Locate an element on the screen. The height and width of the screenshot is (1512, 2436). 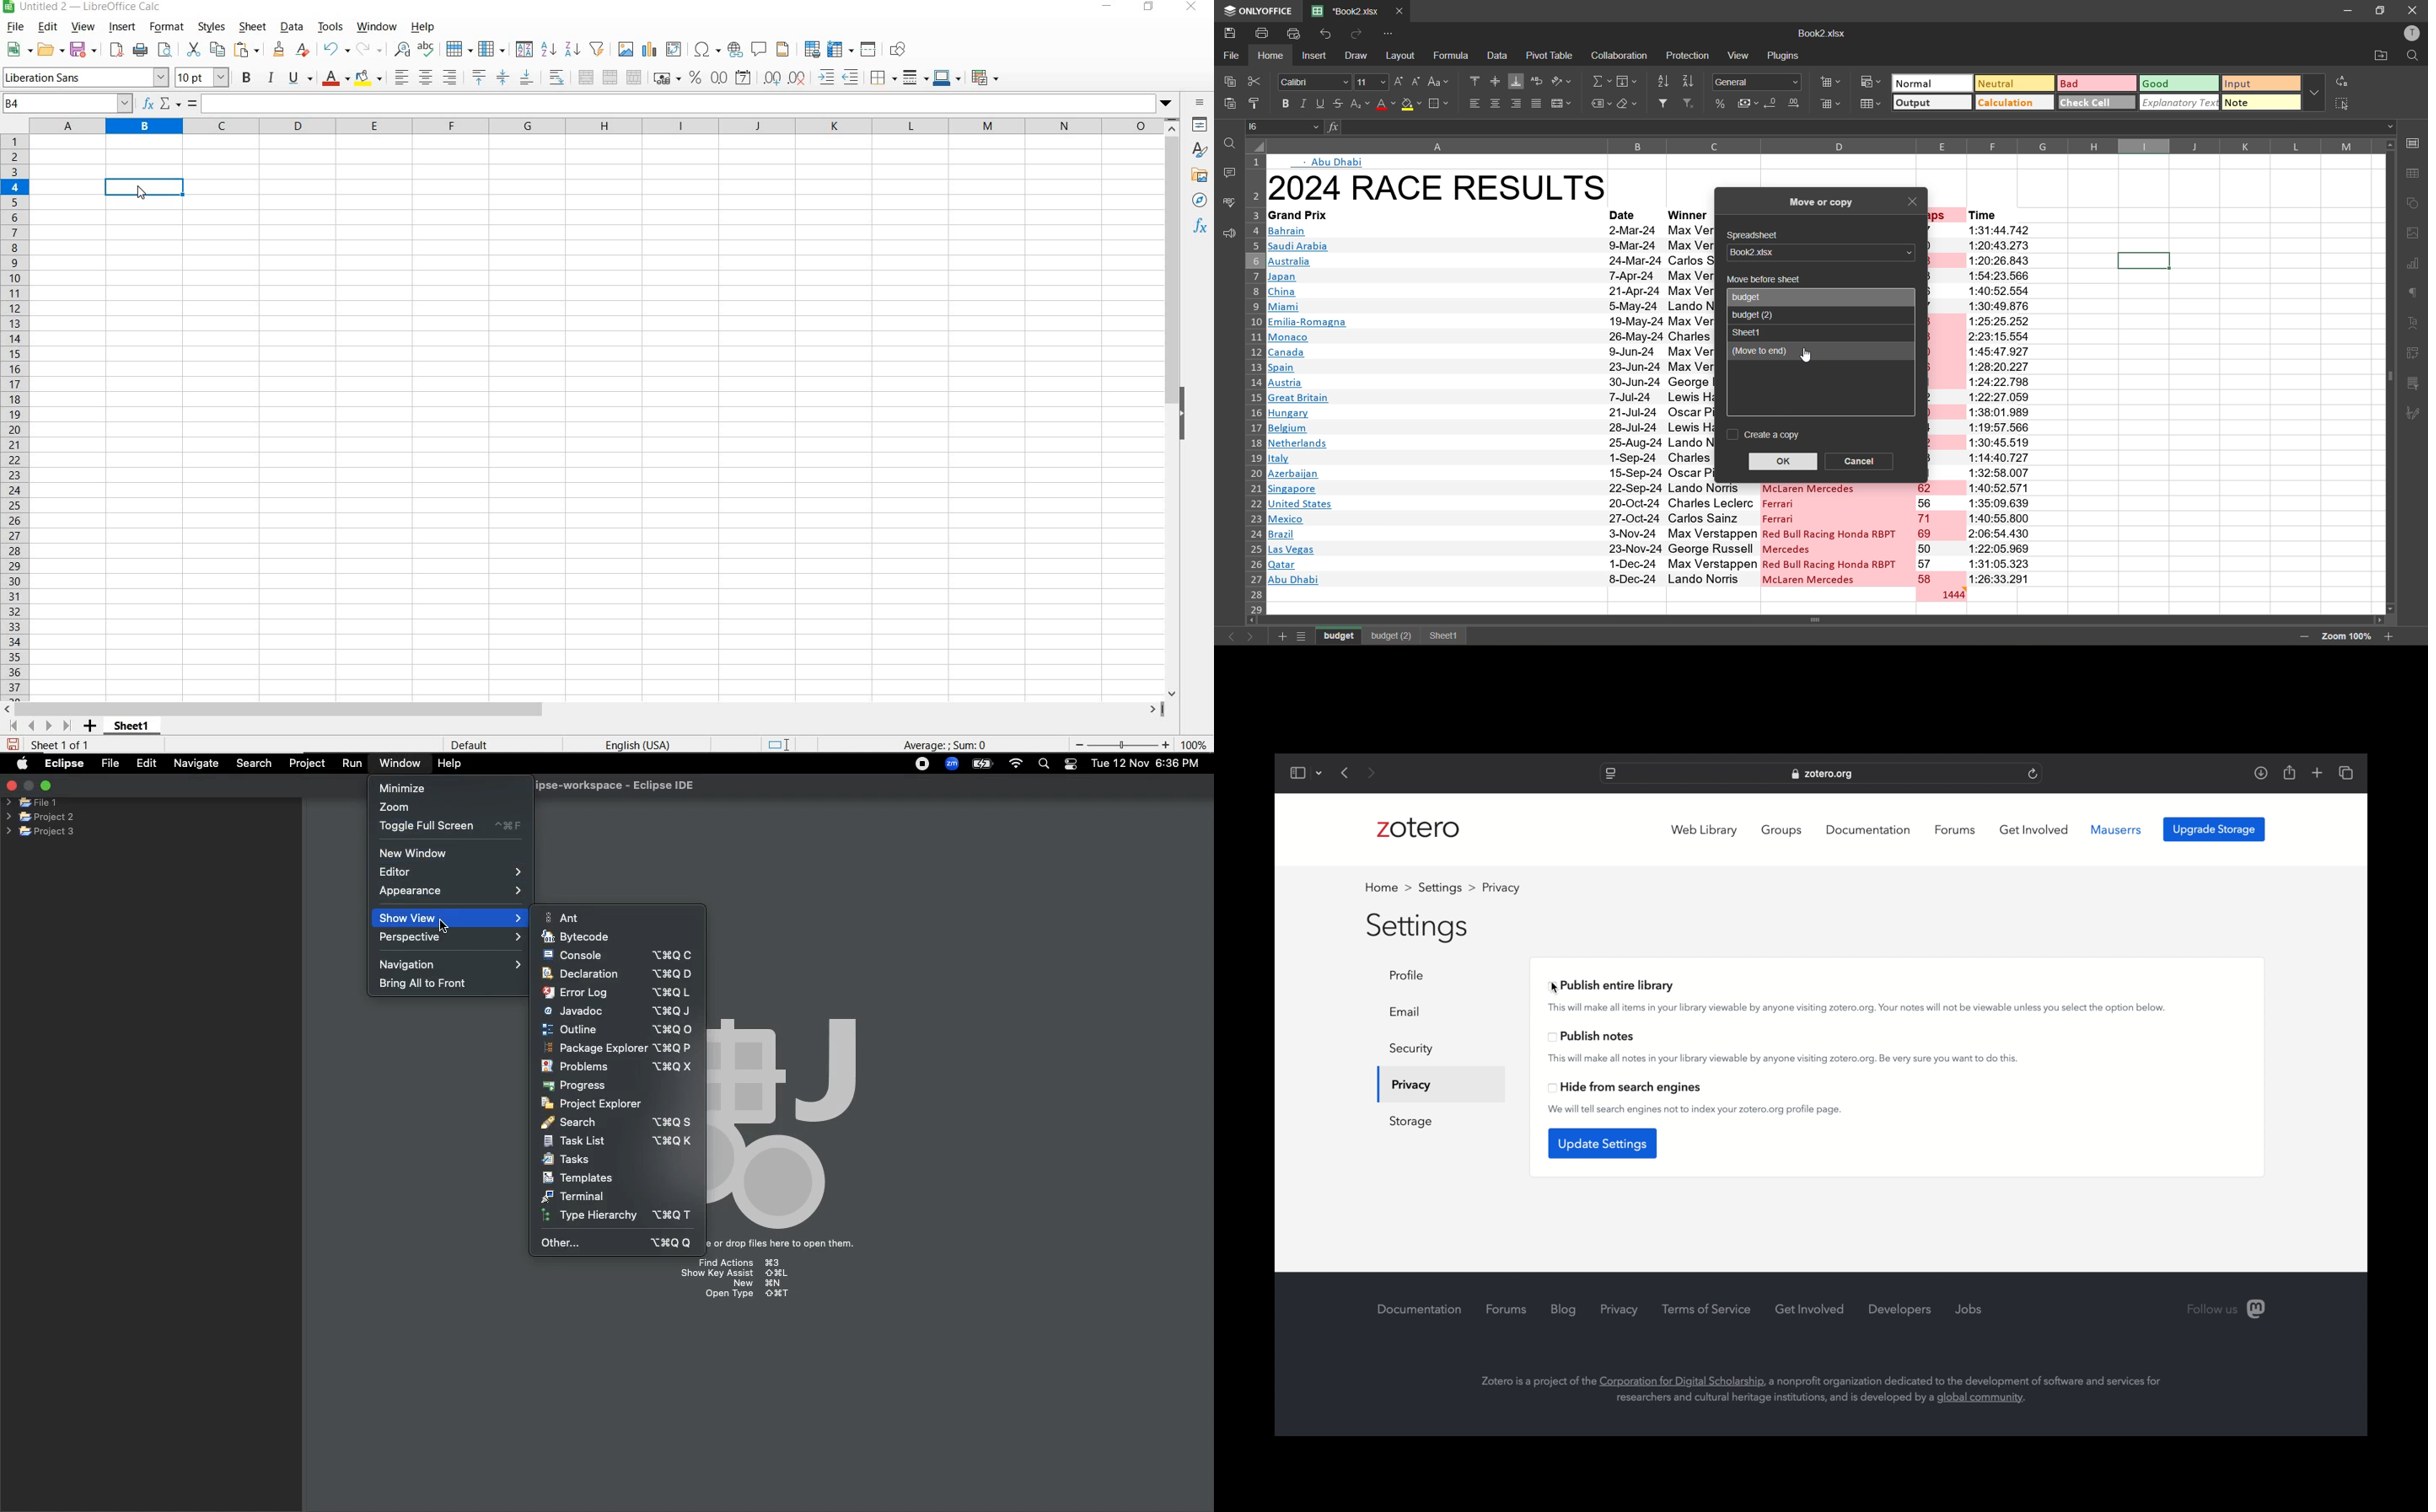
blog is located at coordinates (1564, 1310).